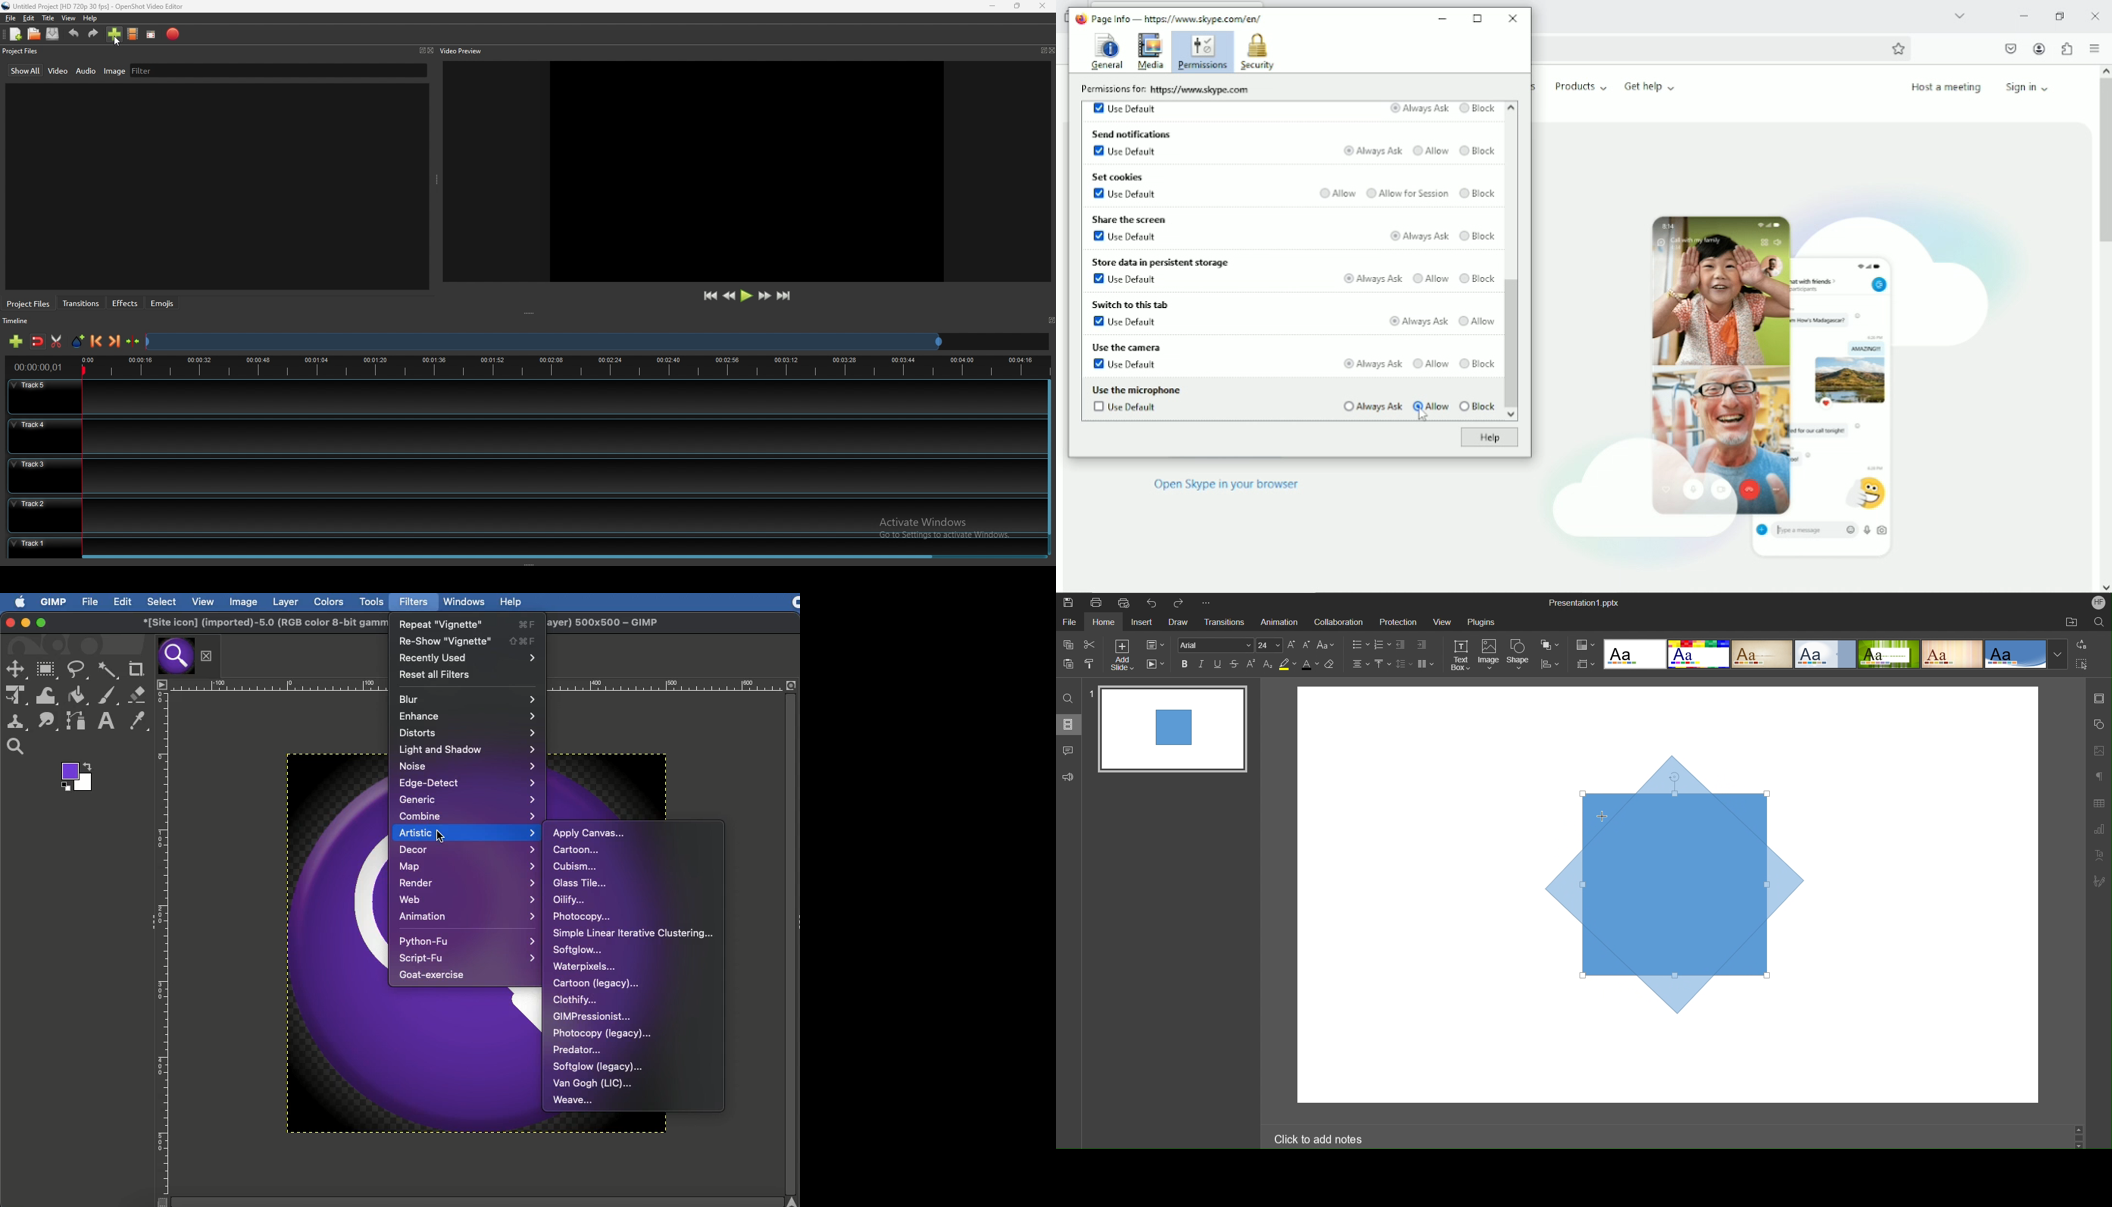  What do you see at coordinates (1605, 817) in the screenshot?
I see `cursor` at bounding box center [1605, 817].